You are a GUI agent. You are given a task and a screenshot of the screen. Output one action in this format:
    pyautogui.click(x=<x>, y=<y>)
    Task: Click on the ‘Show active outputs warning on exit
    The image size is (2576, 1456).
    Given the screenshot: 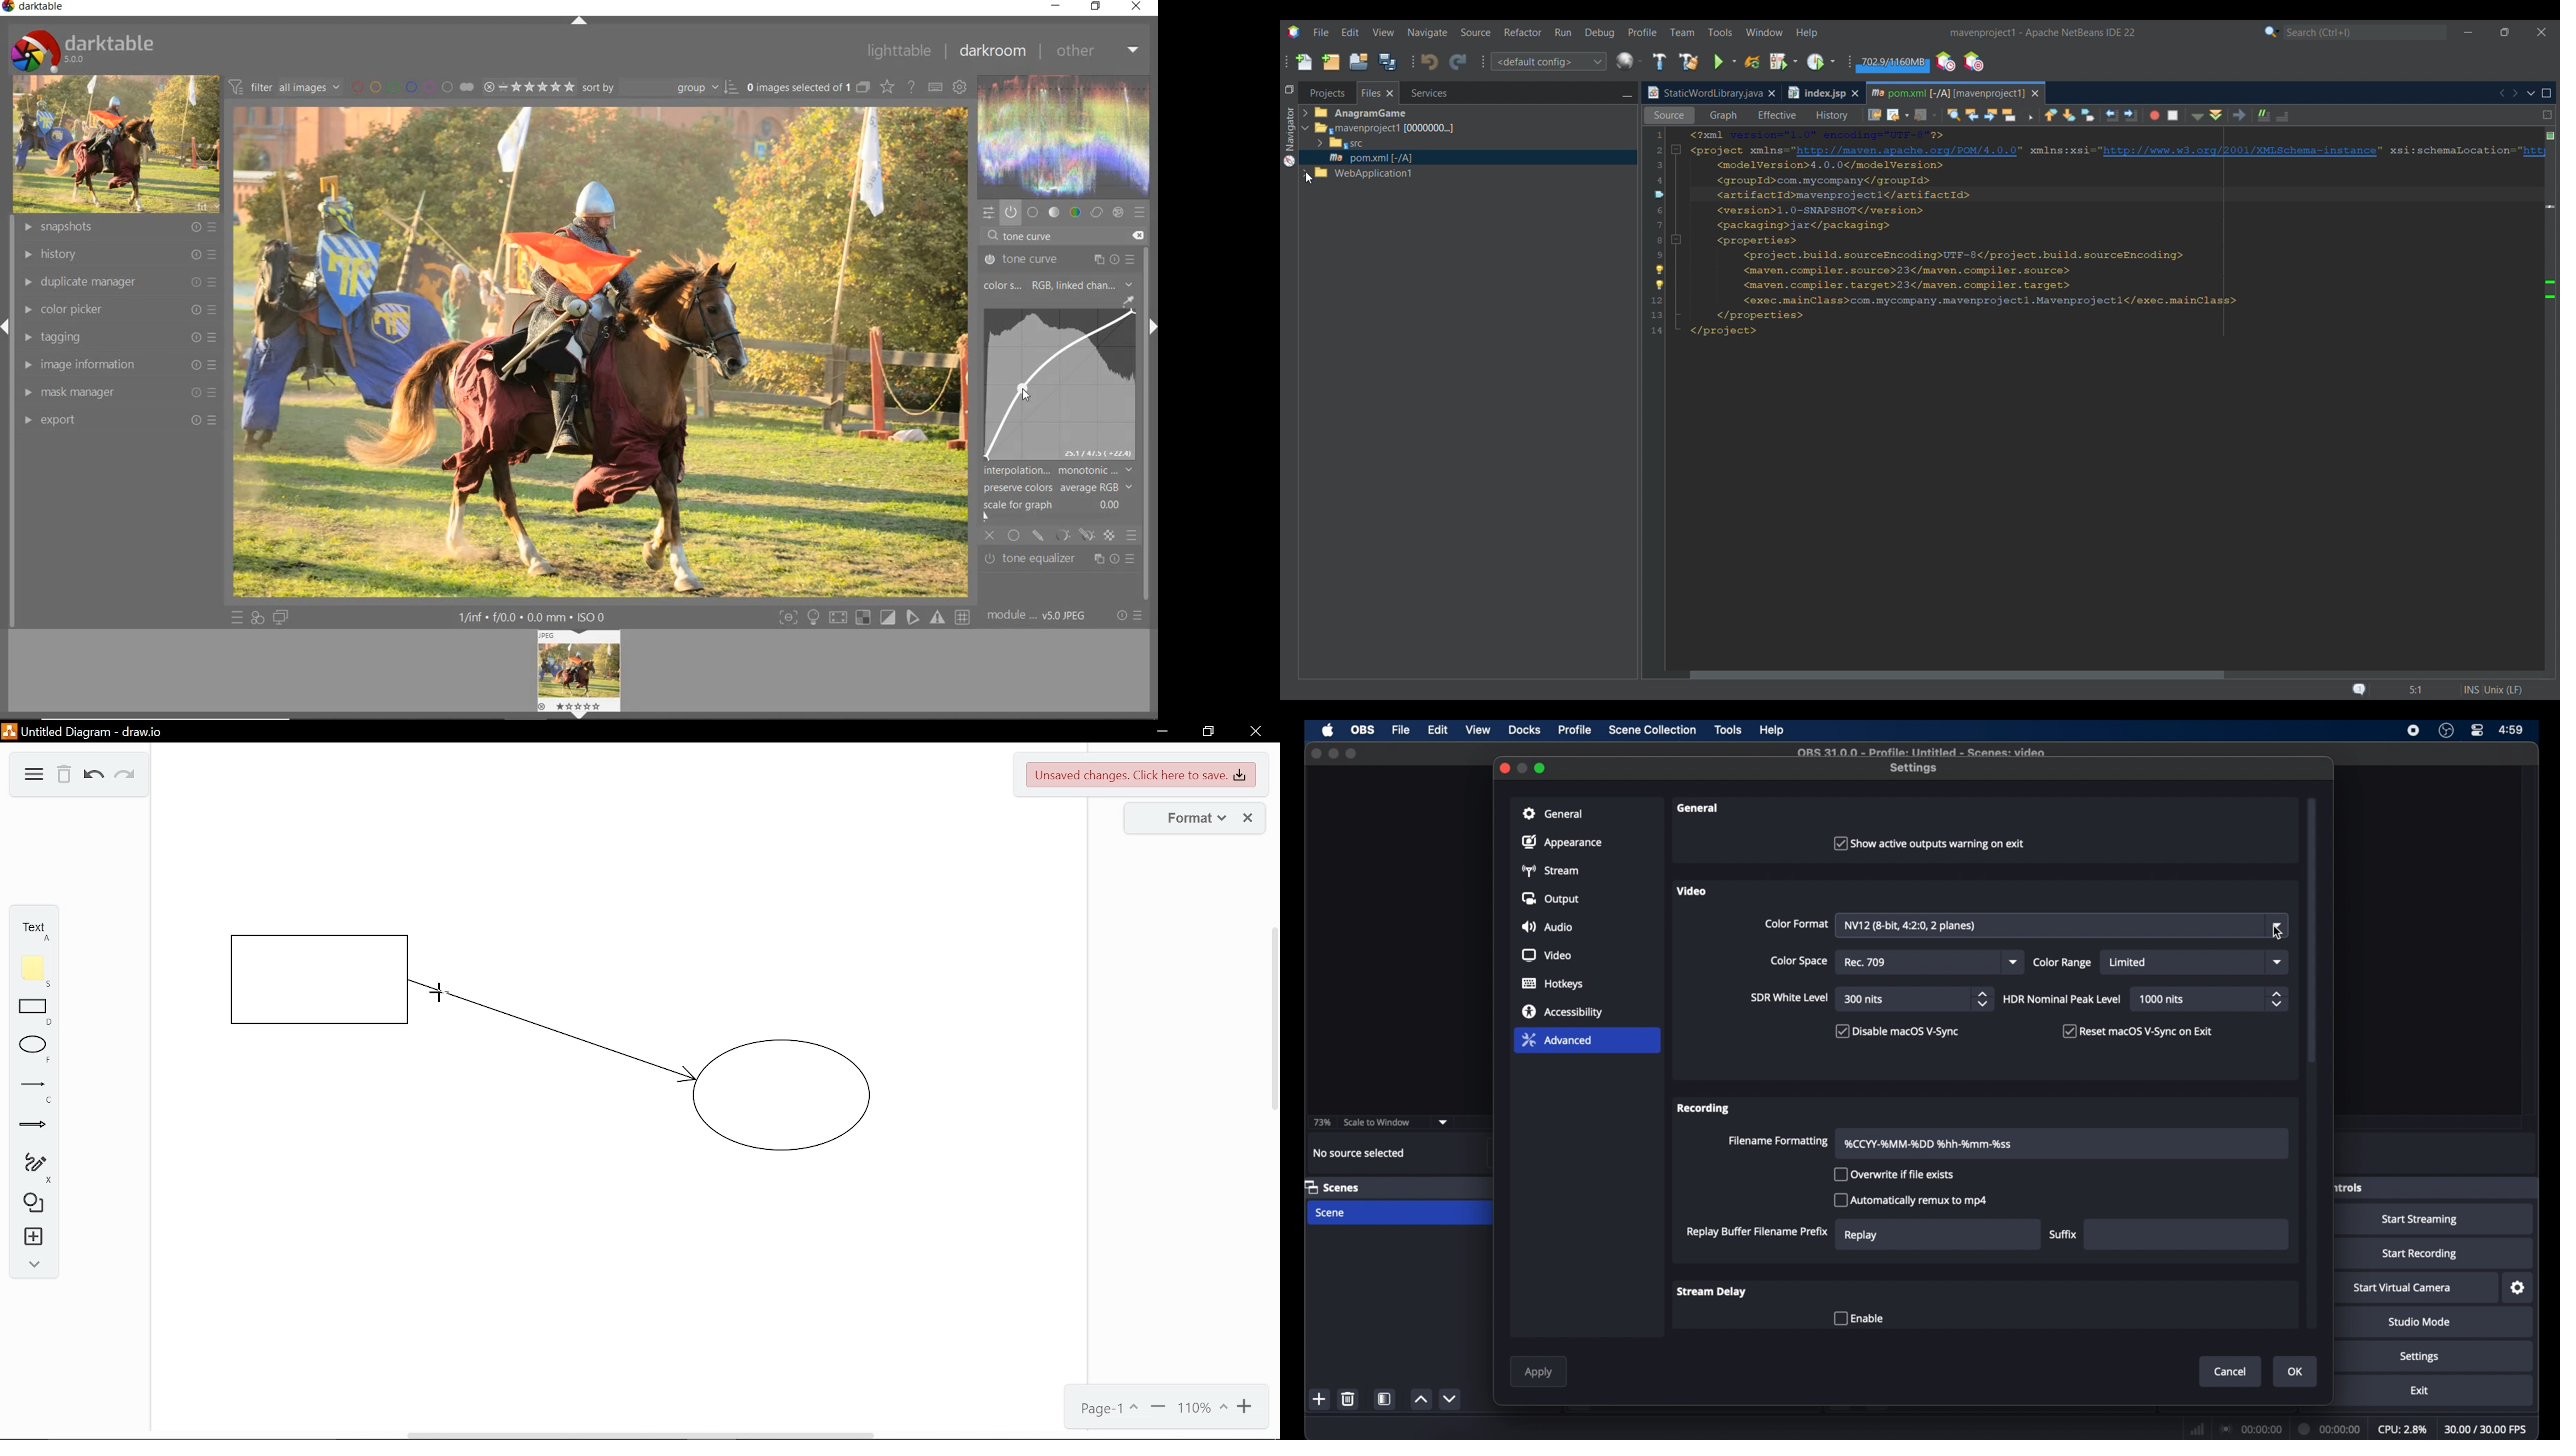 What is the action you would take?
    pyautogui.click(x=1931, y=844)
    